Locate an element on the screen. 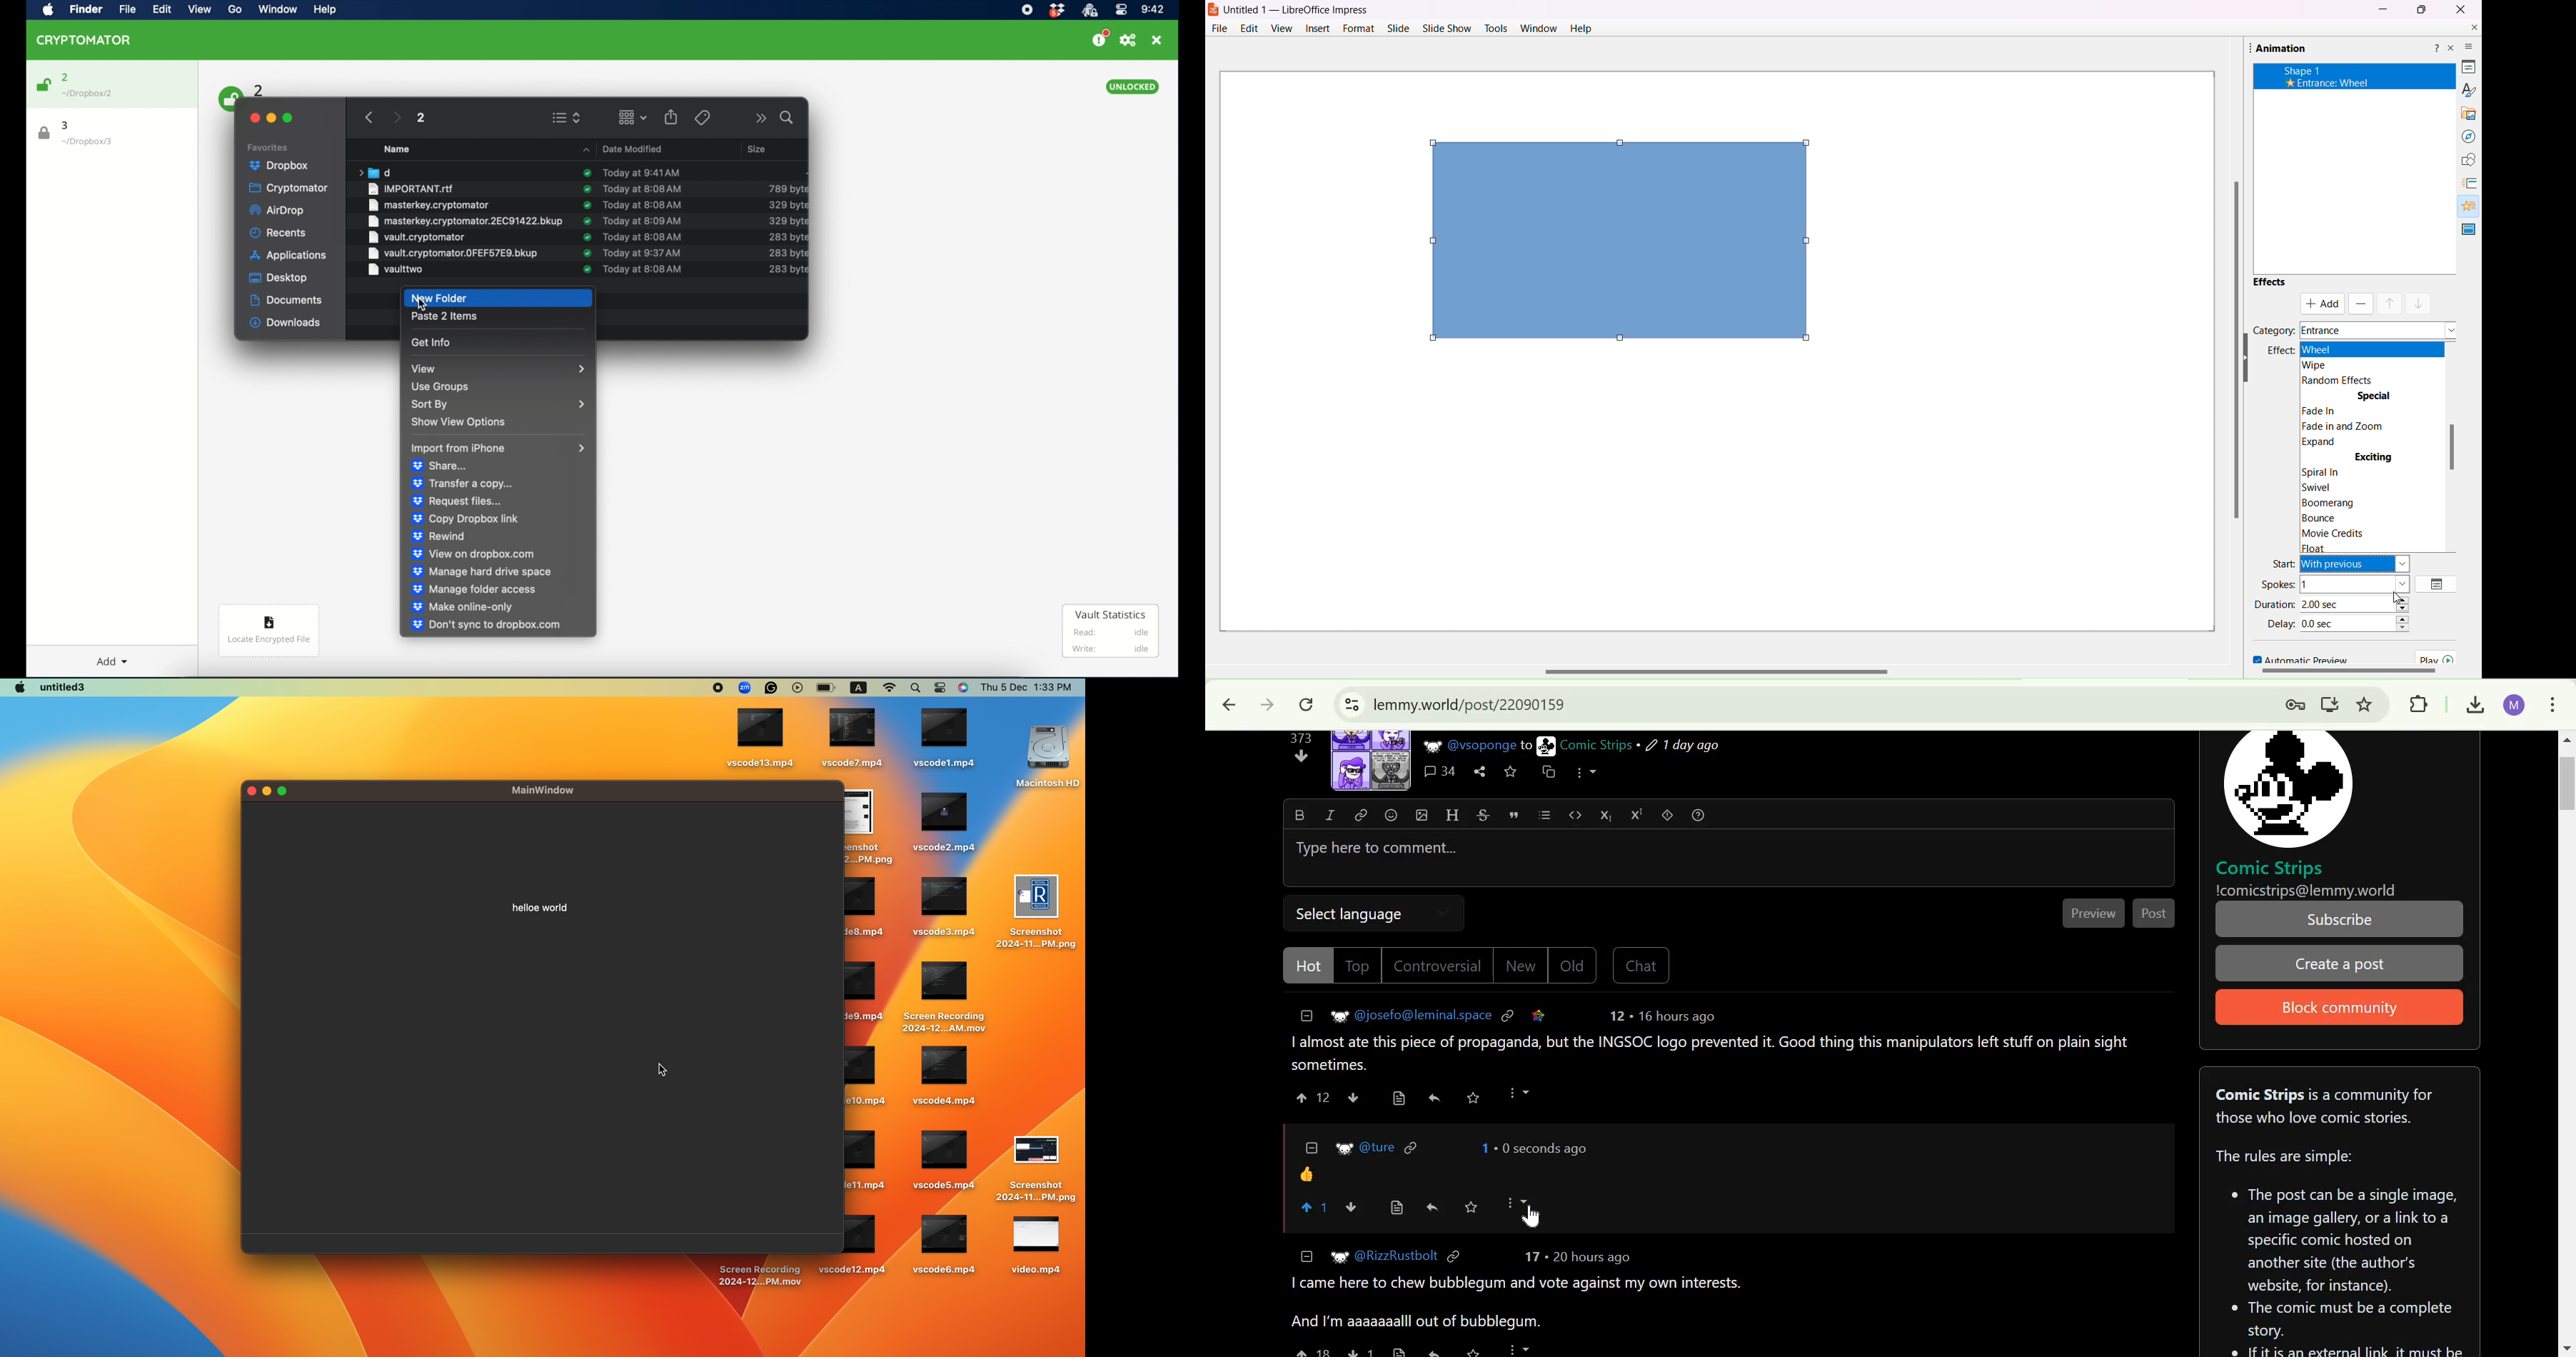 Image resolution: width=2576 pixels, height=1372 pixels. lock icon is located at coordinates (45, 133).